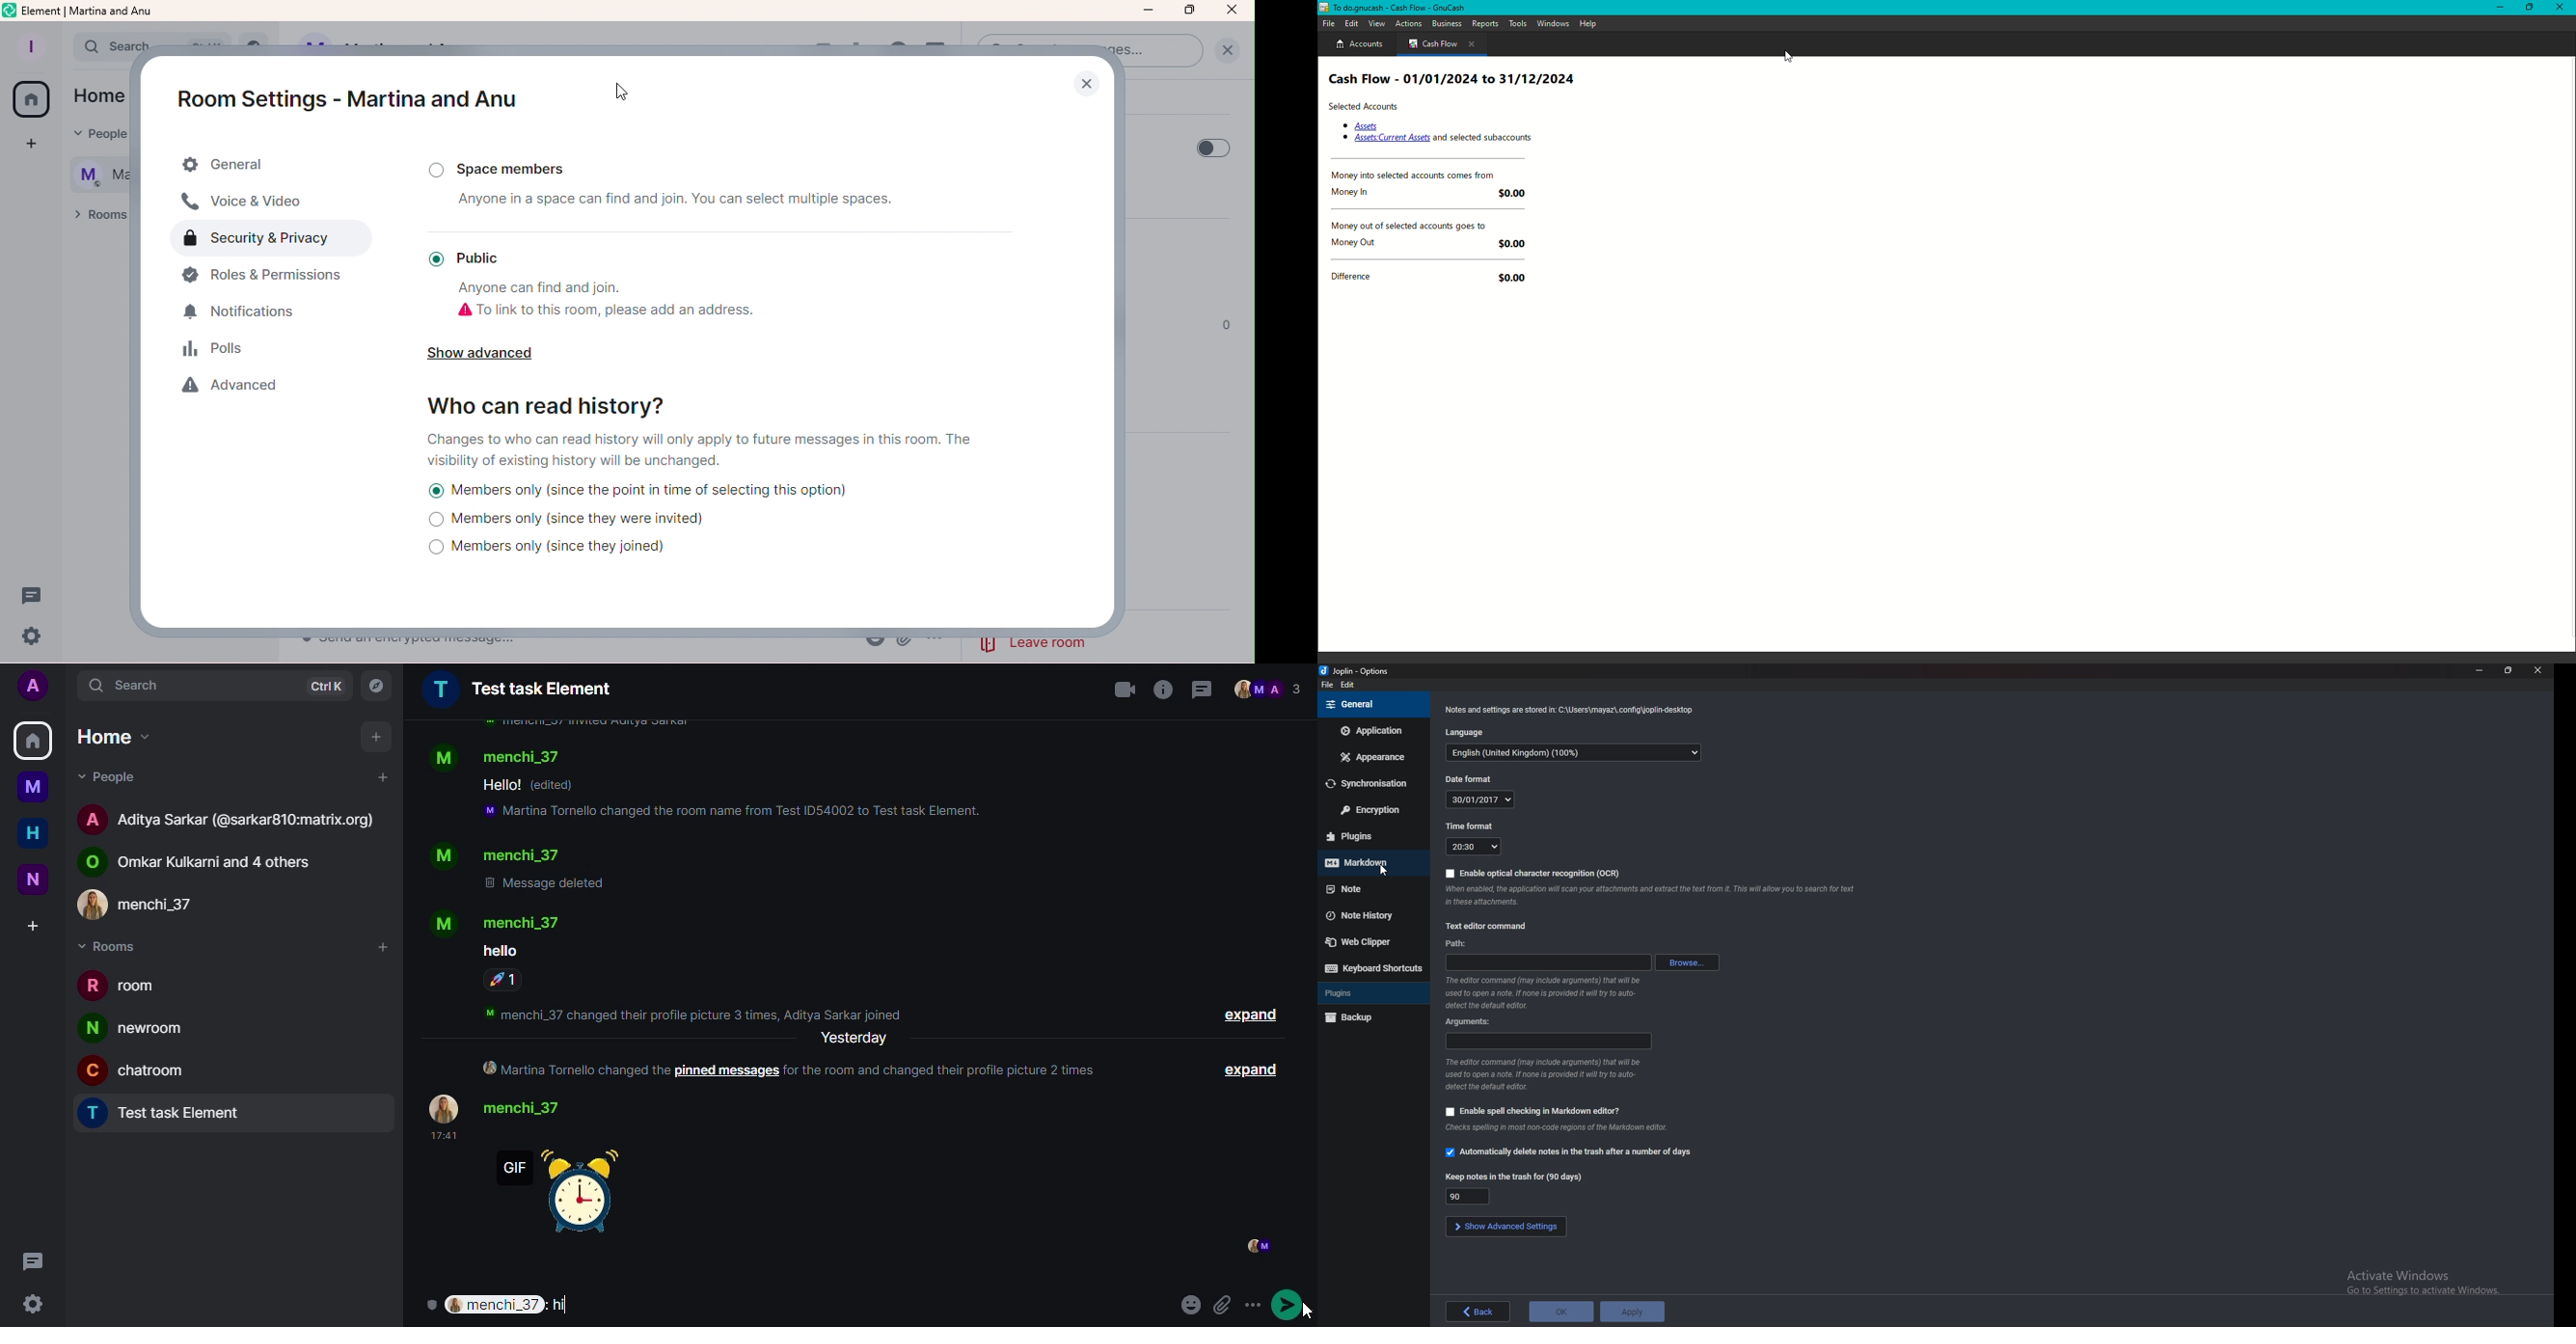 This screenshot has height=1344, width=2576. I want to click on threads, so click(1202, 690).